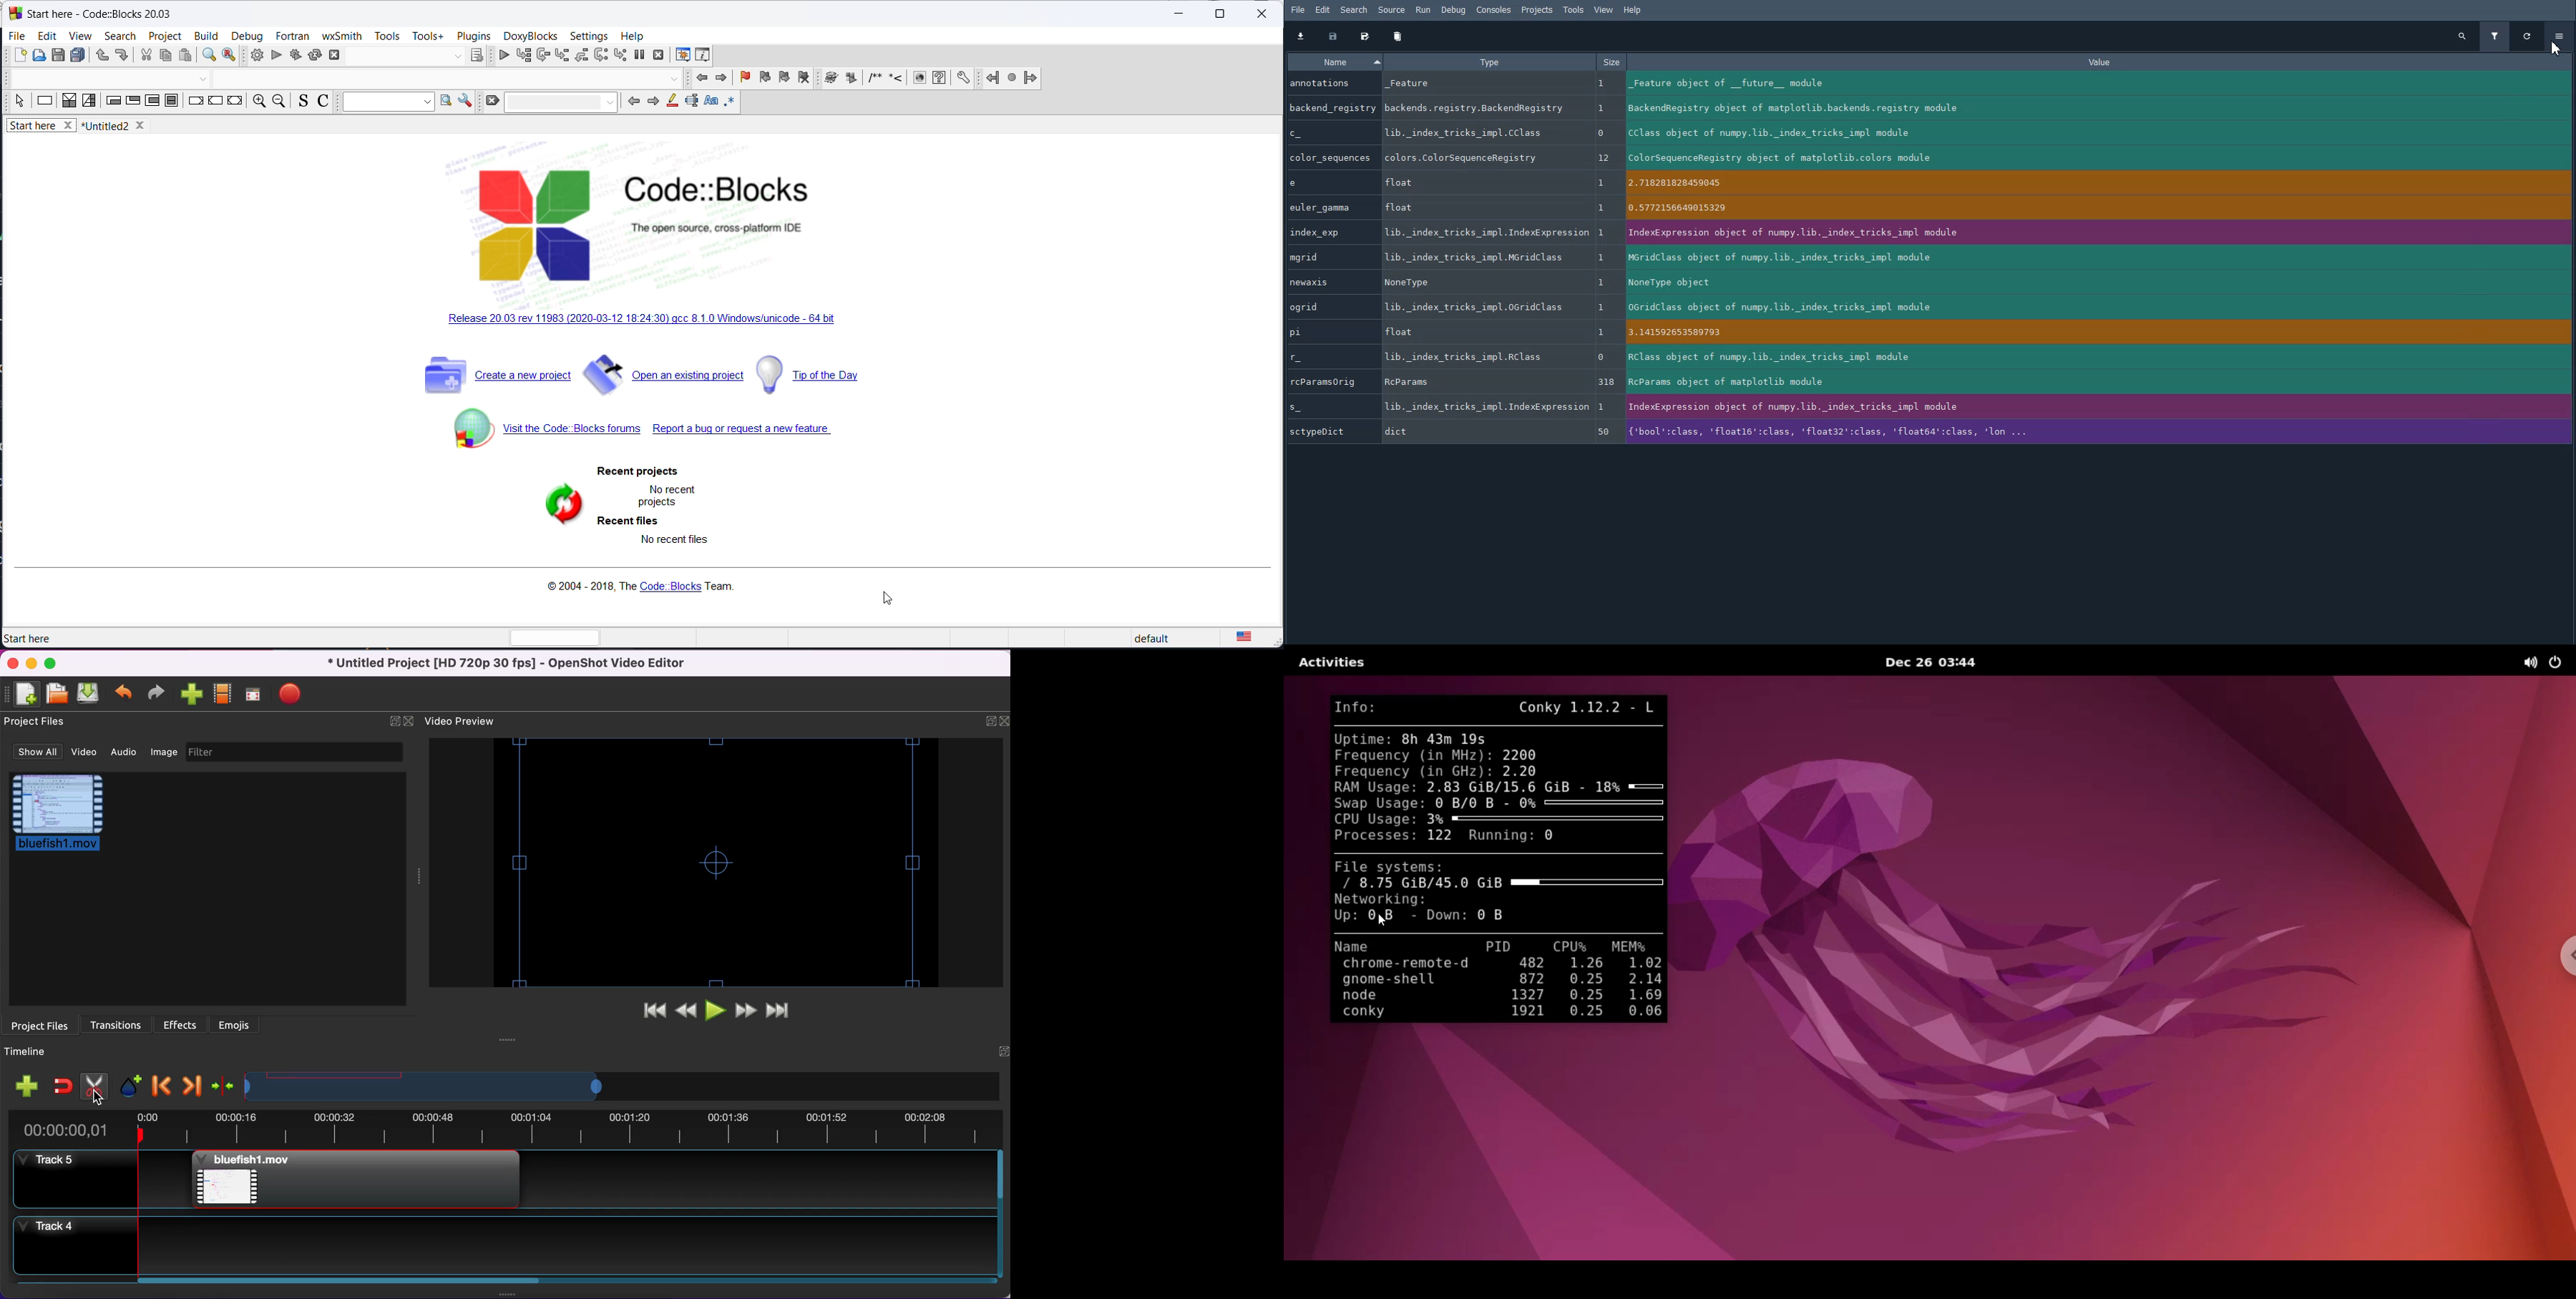 The width and height of the screenshot is (2576, 1316). I want to click on text language, so click(1245, 637).